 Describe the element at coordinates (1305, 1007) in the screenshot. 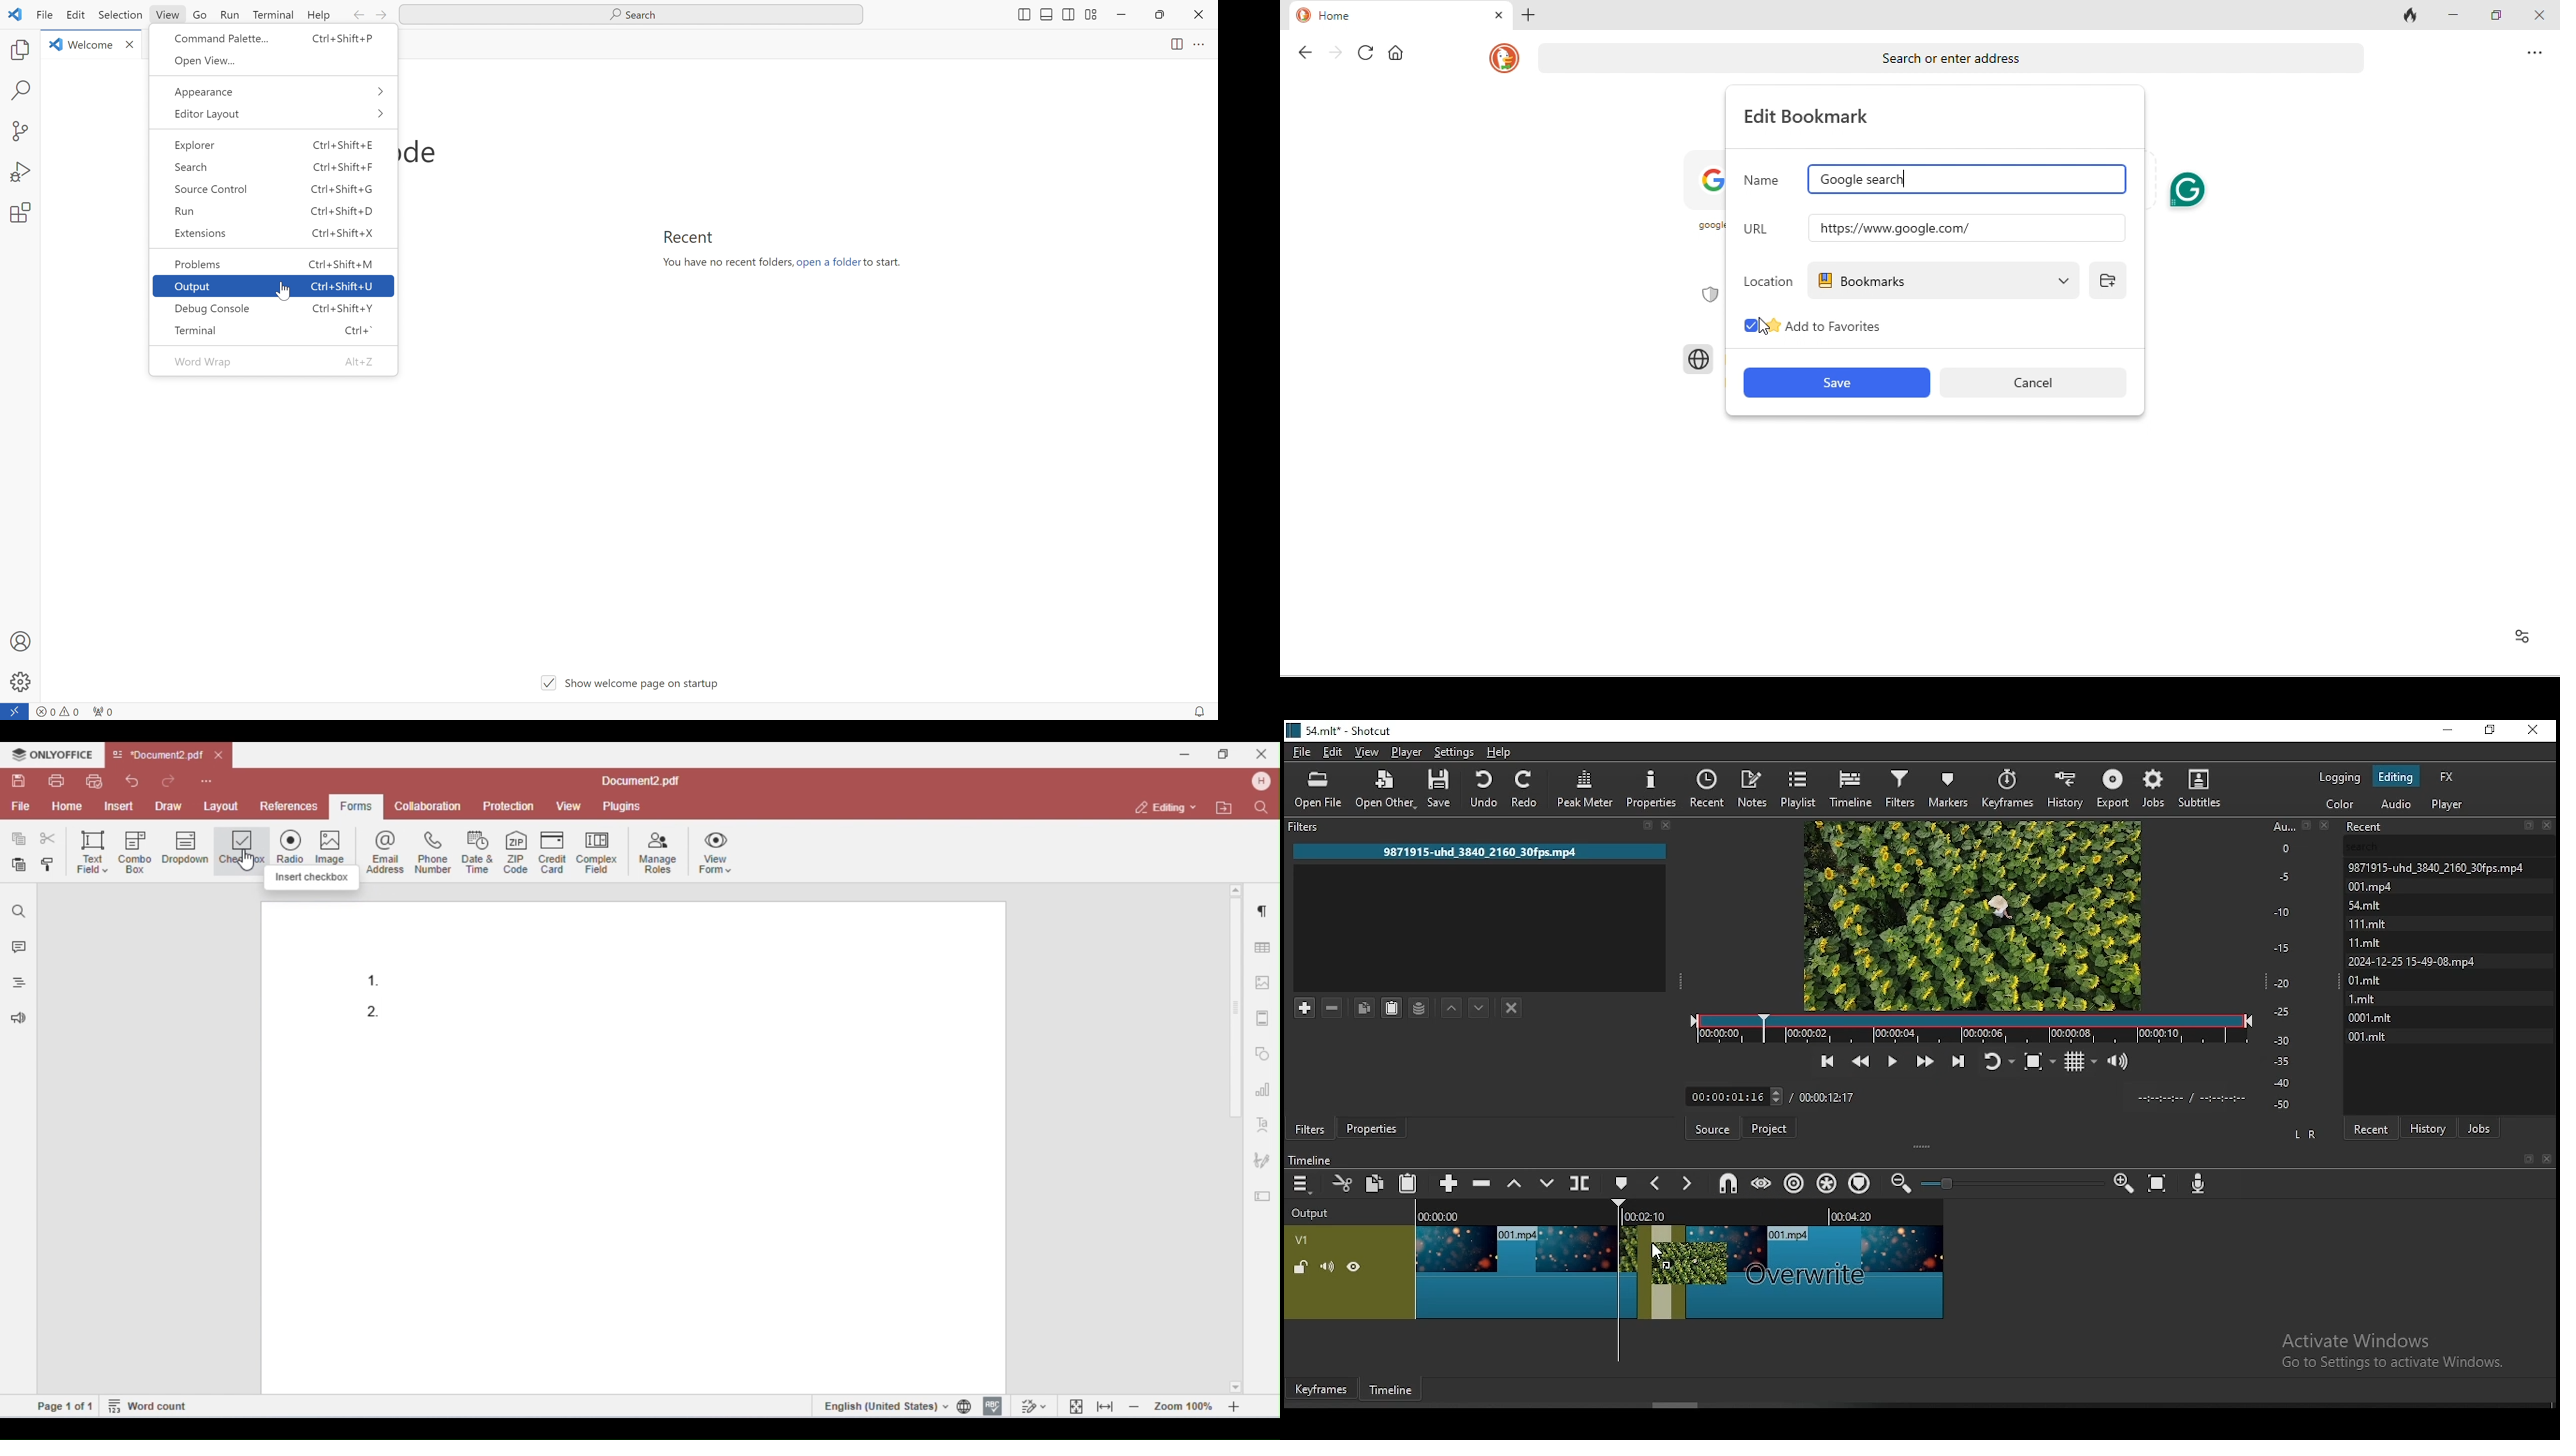

I see `add filter` at that location.